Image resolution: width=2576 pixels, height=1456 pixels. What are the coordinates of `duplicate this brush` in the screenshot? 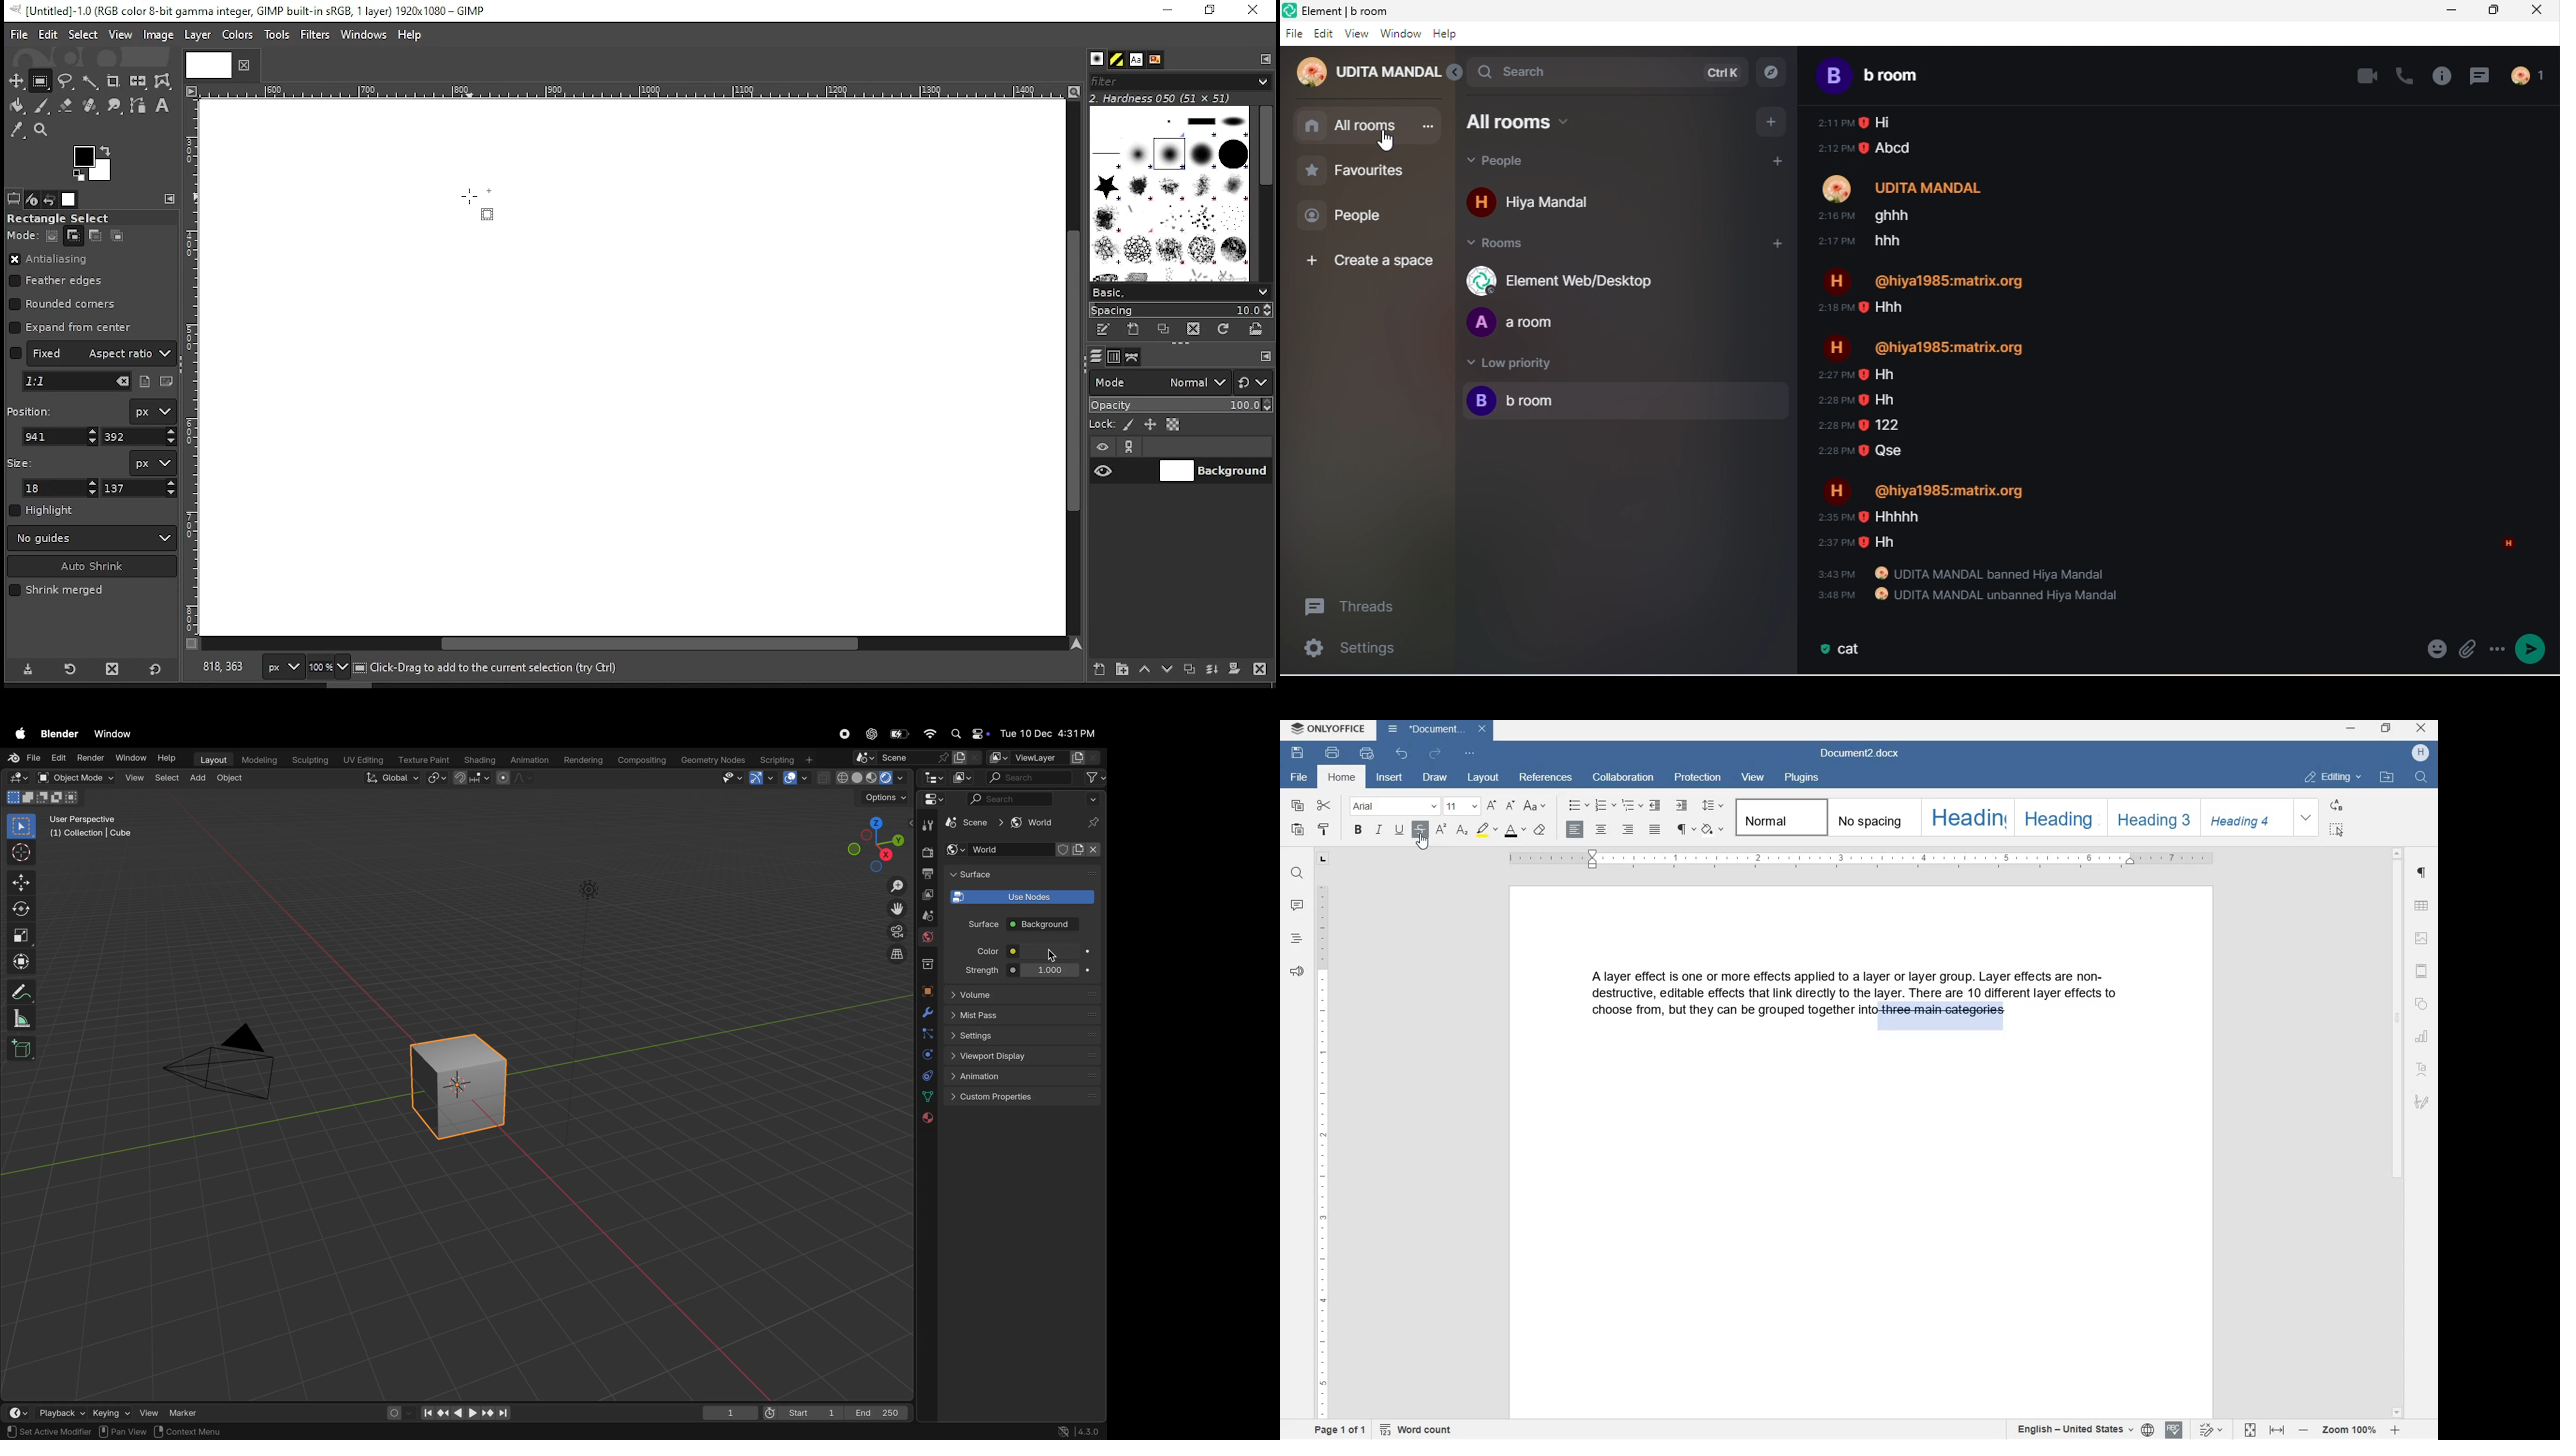 It's located at (1169, 329).